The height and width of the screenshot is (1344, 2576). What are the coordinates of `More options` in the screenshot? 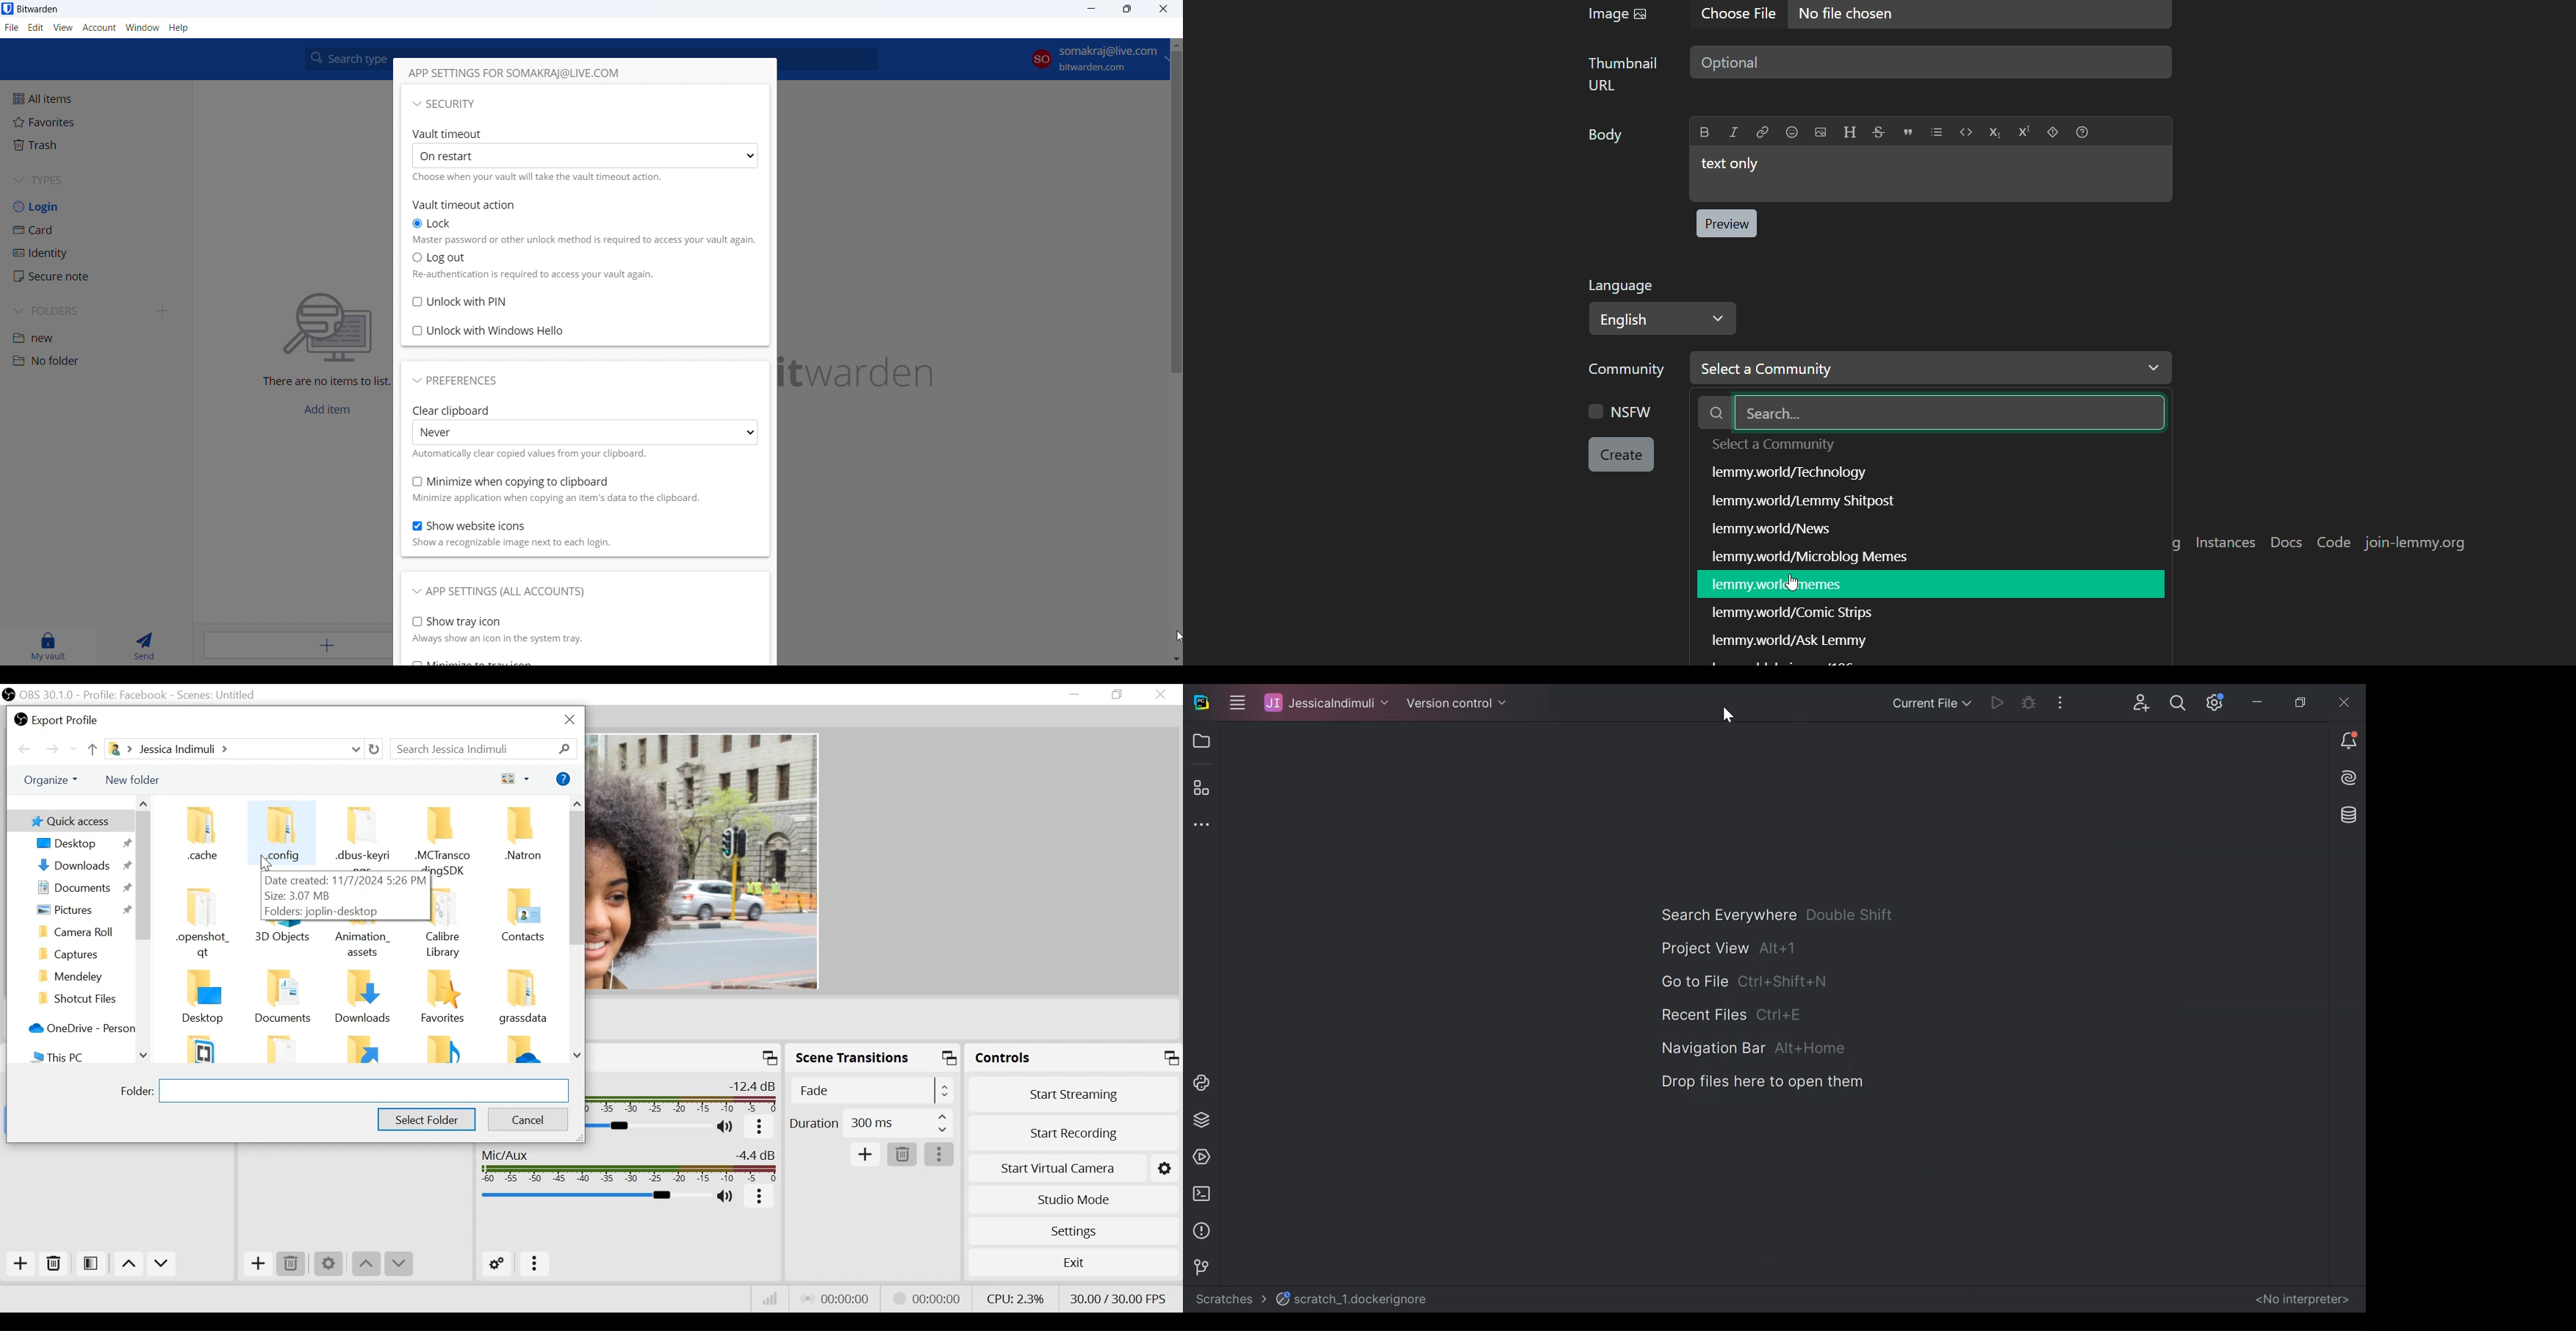 It's located at (761, 1128).